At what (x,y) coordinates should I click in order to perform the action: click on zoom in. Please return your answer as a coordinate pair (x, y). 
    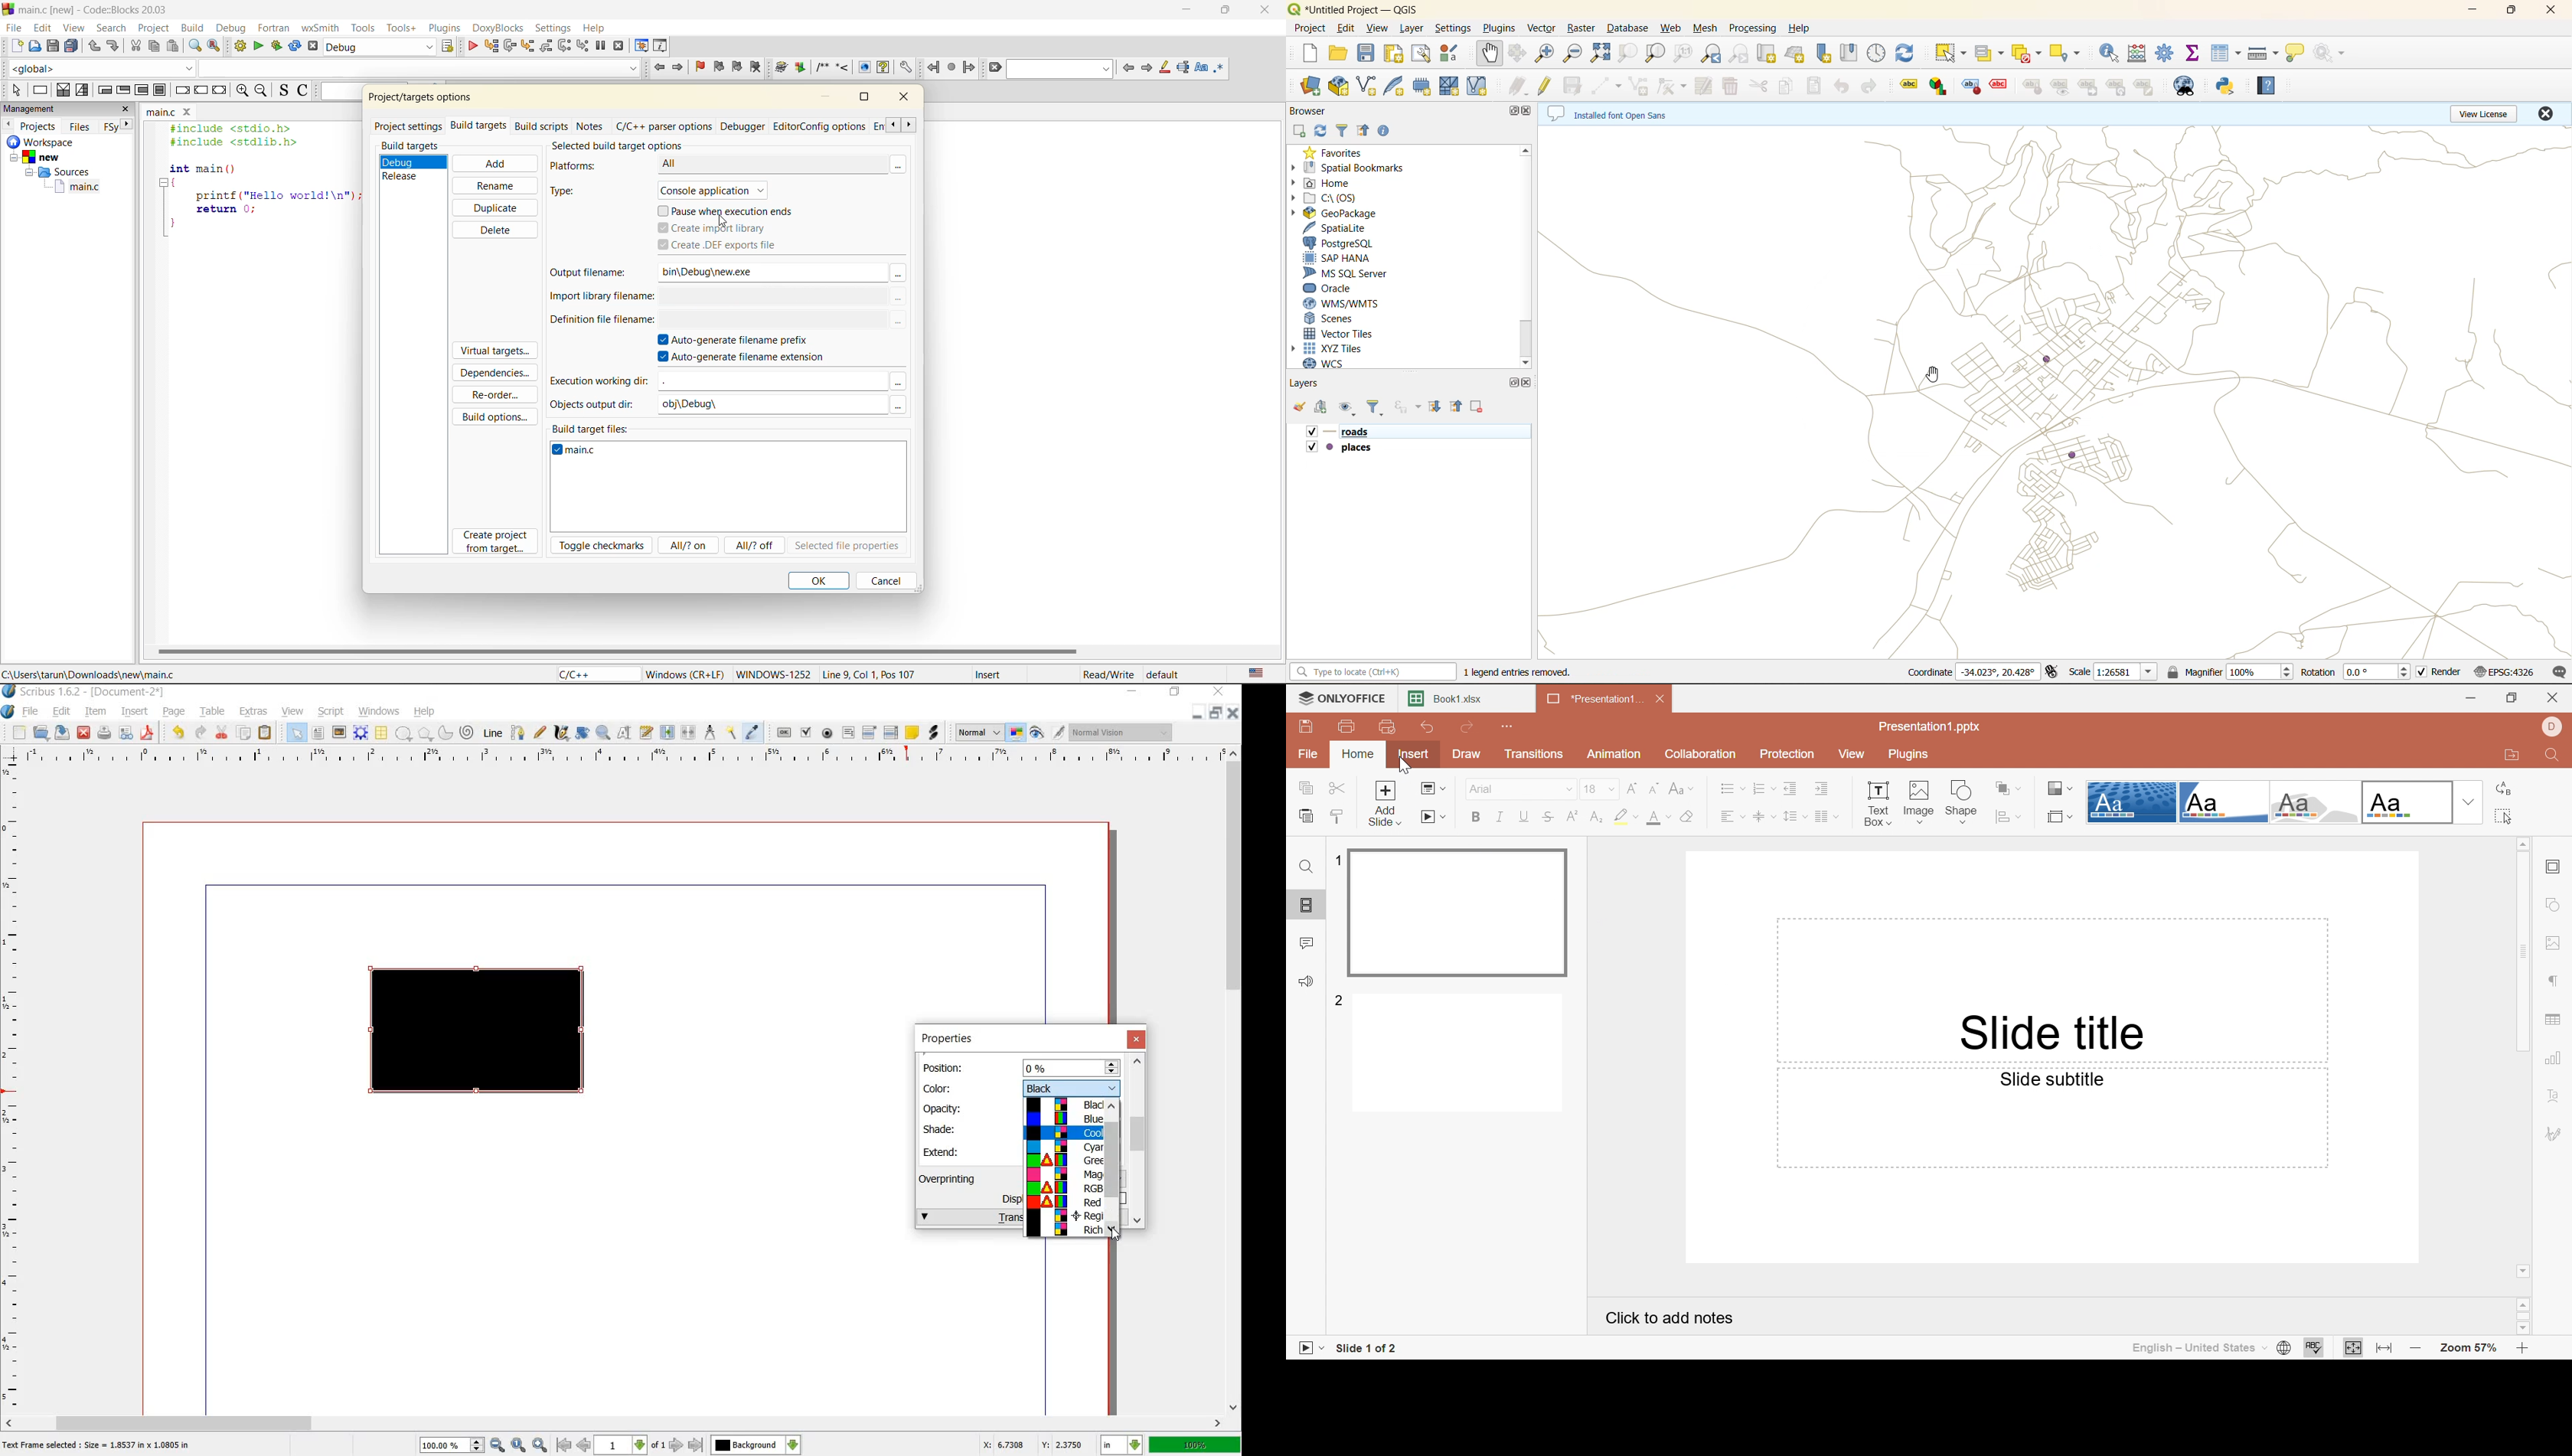
    Looking at the image, I should click on (540, 1445).